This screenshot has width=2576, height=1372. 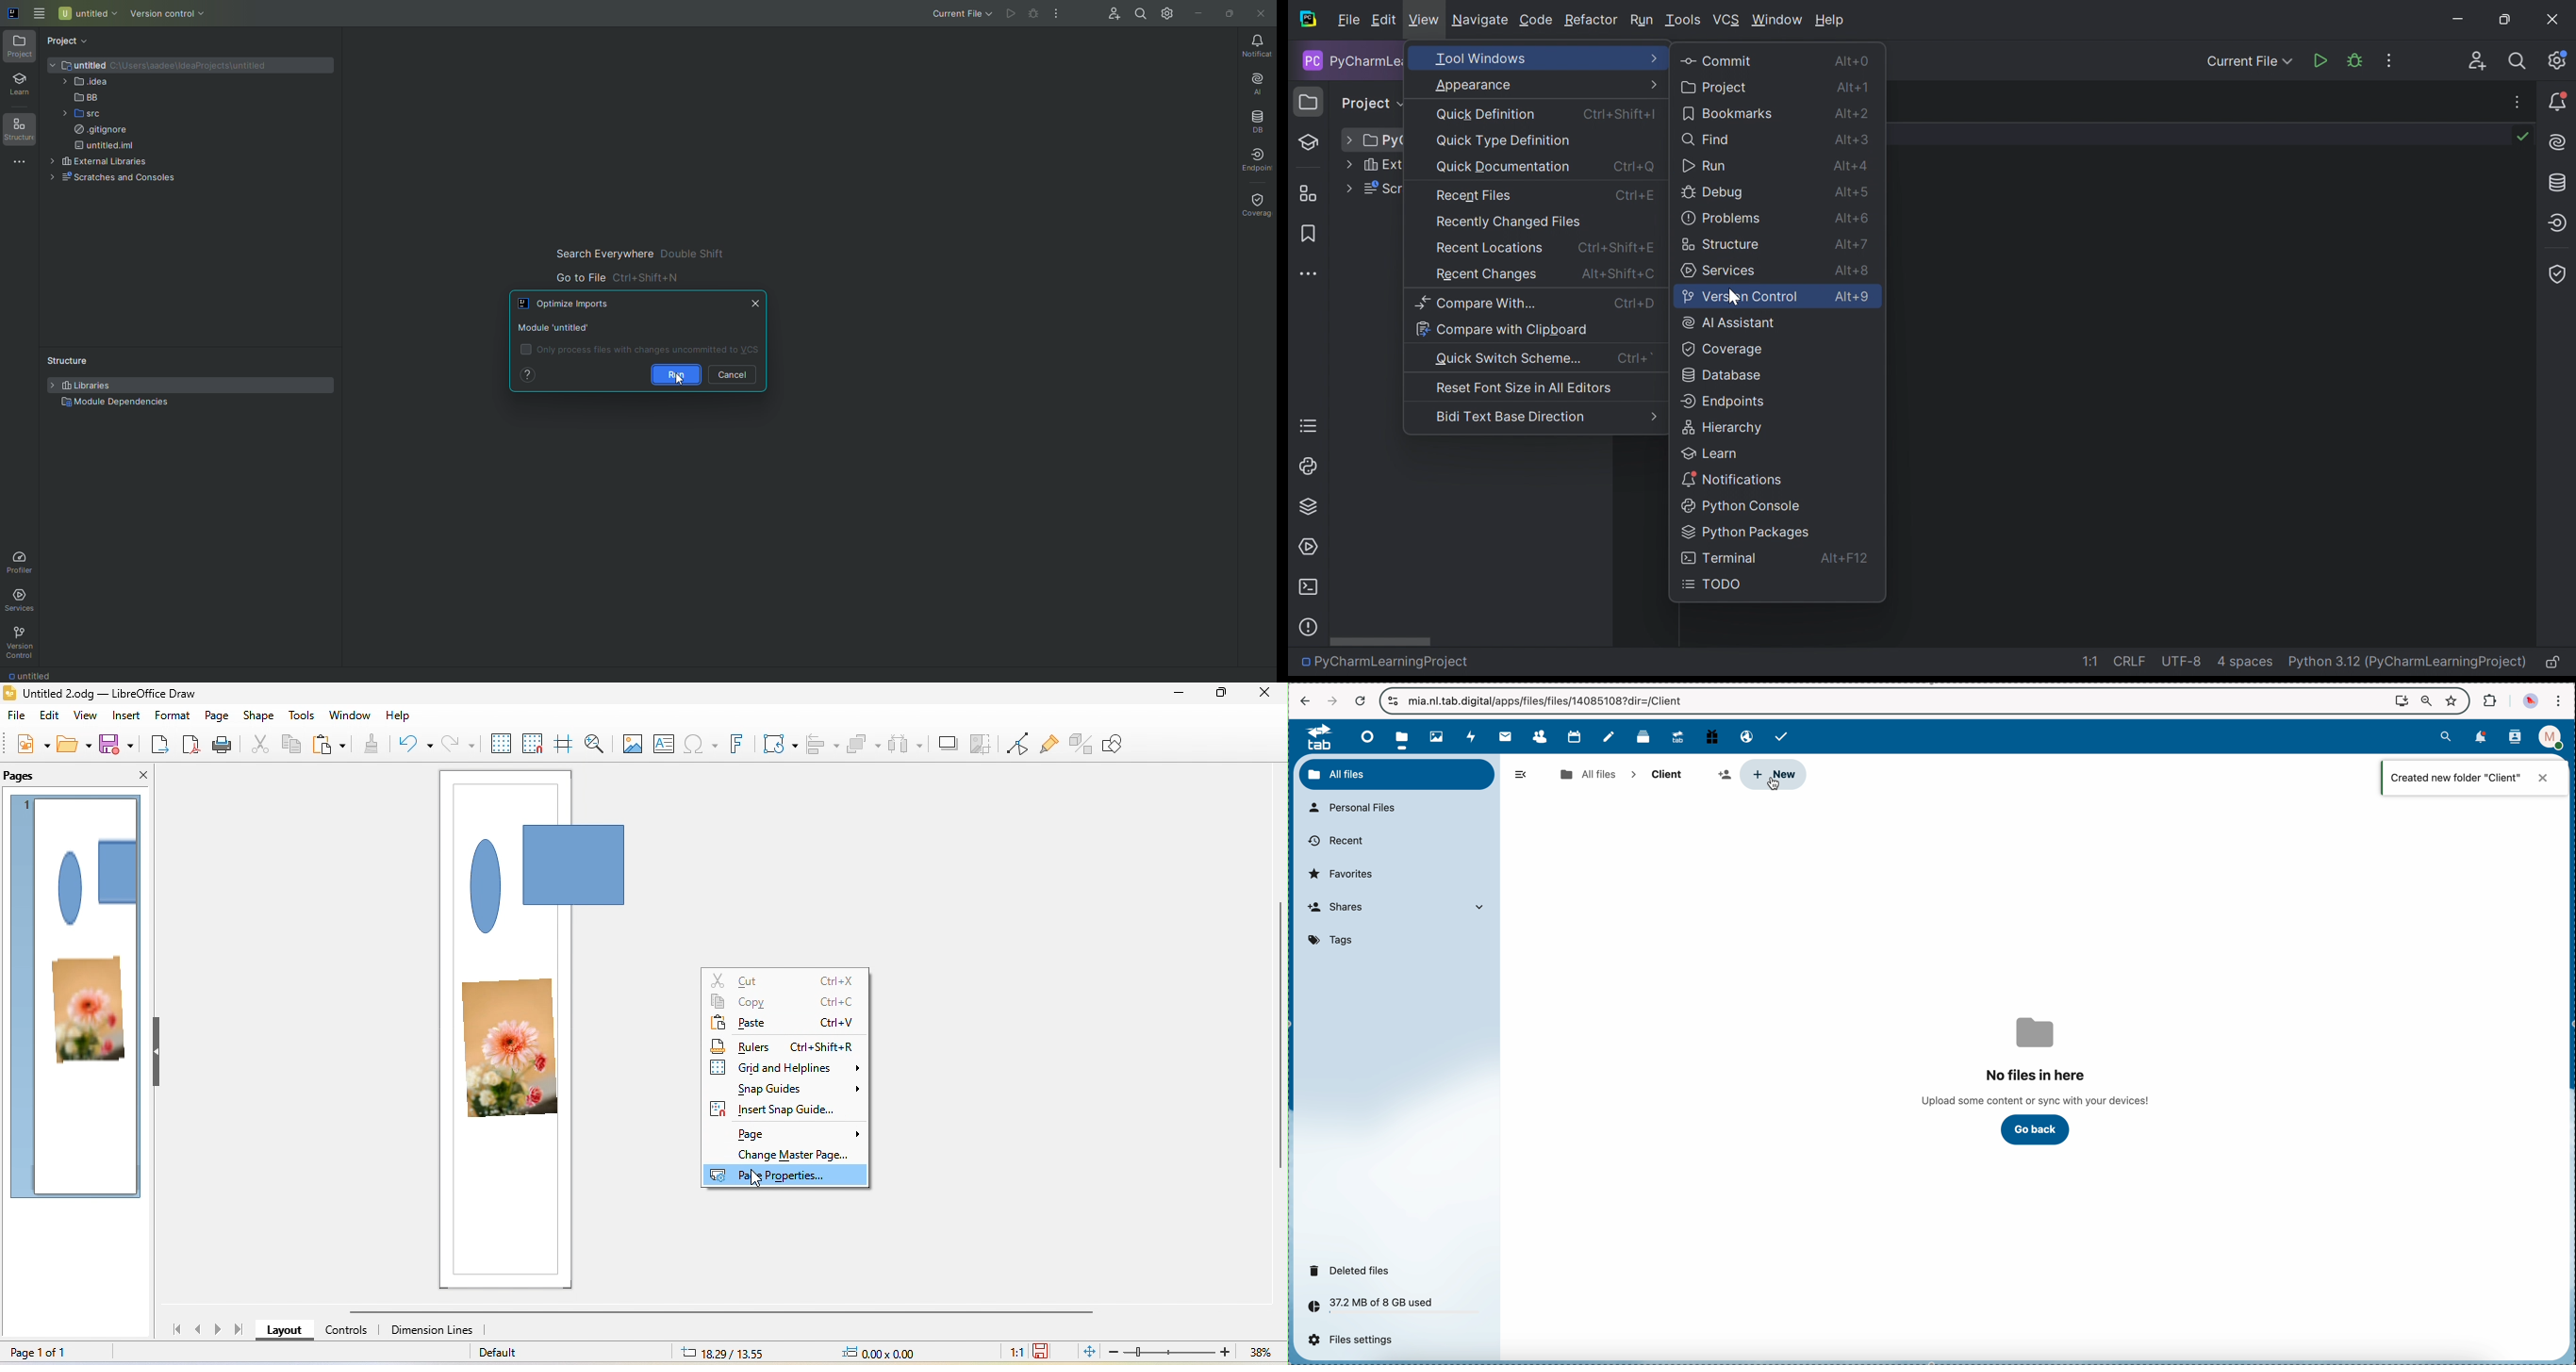 What do you see at coordinates (160, 746) in the screenshot?
I see `export` at bounding box center [160, 746].